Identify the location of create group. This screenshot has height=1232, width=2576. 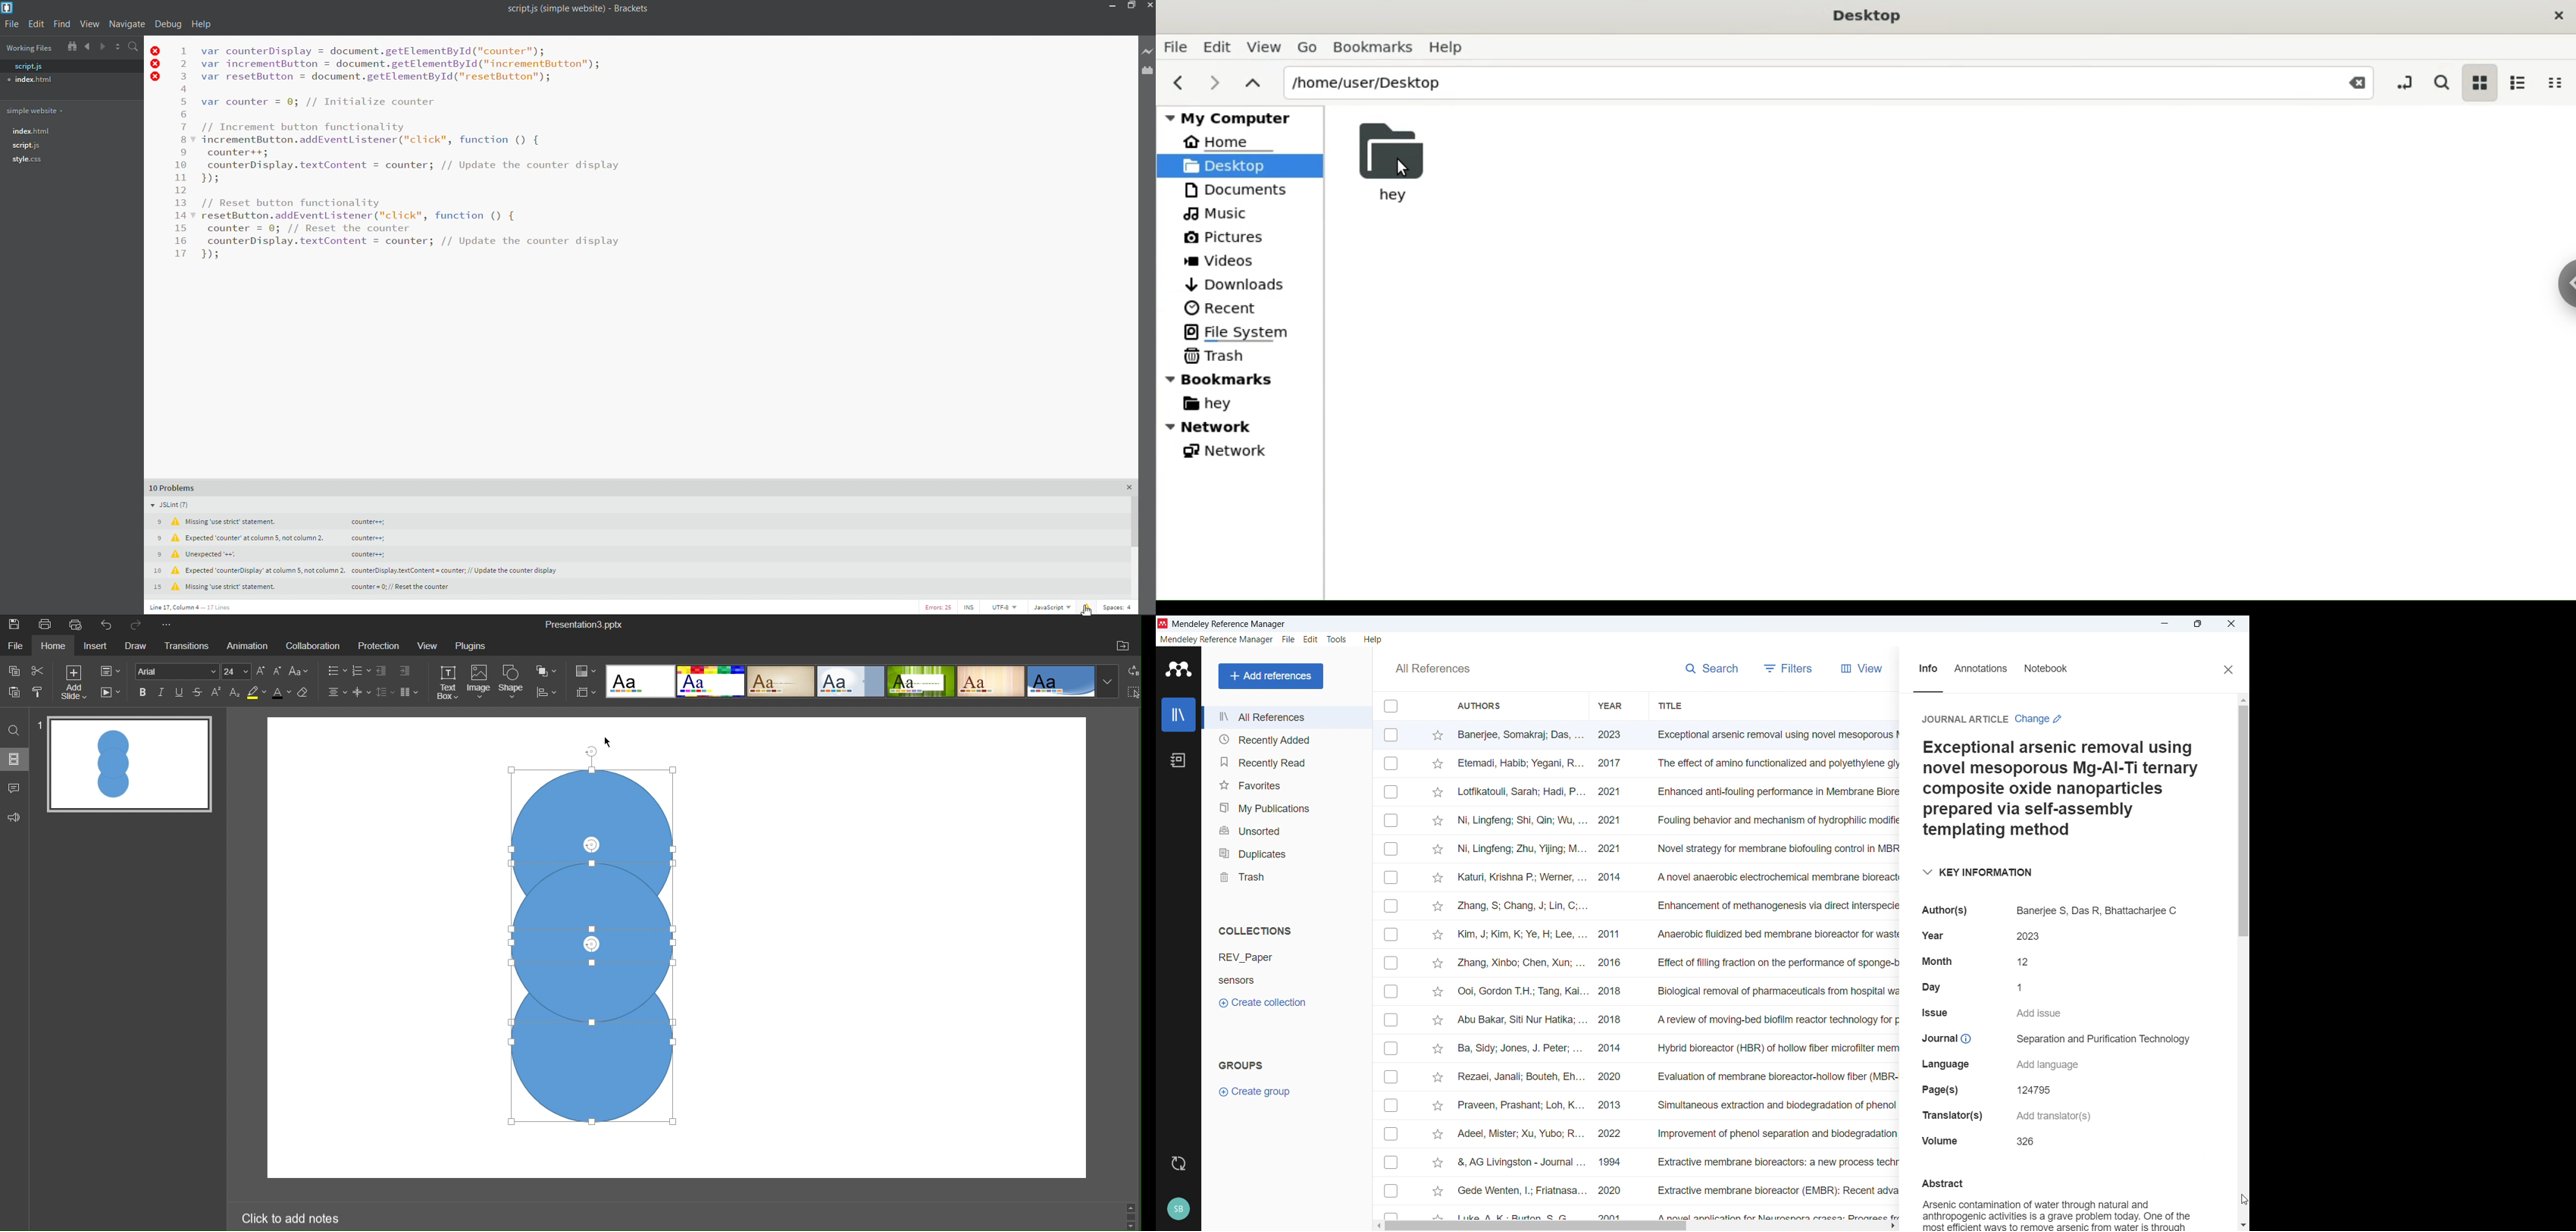
(1259, 1091).